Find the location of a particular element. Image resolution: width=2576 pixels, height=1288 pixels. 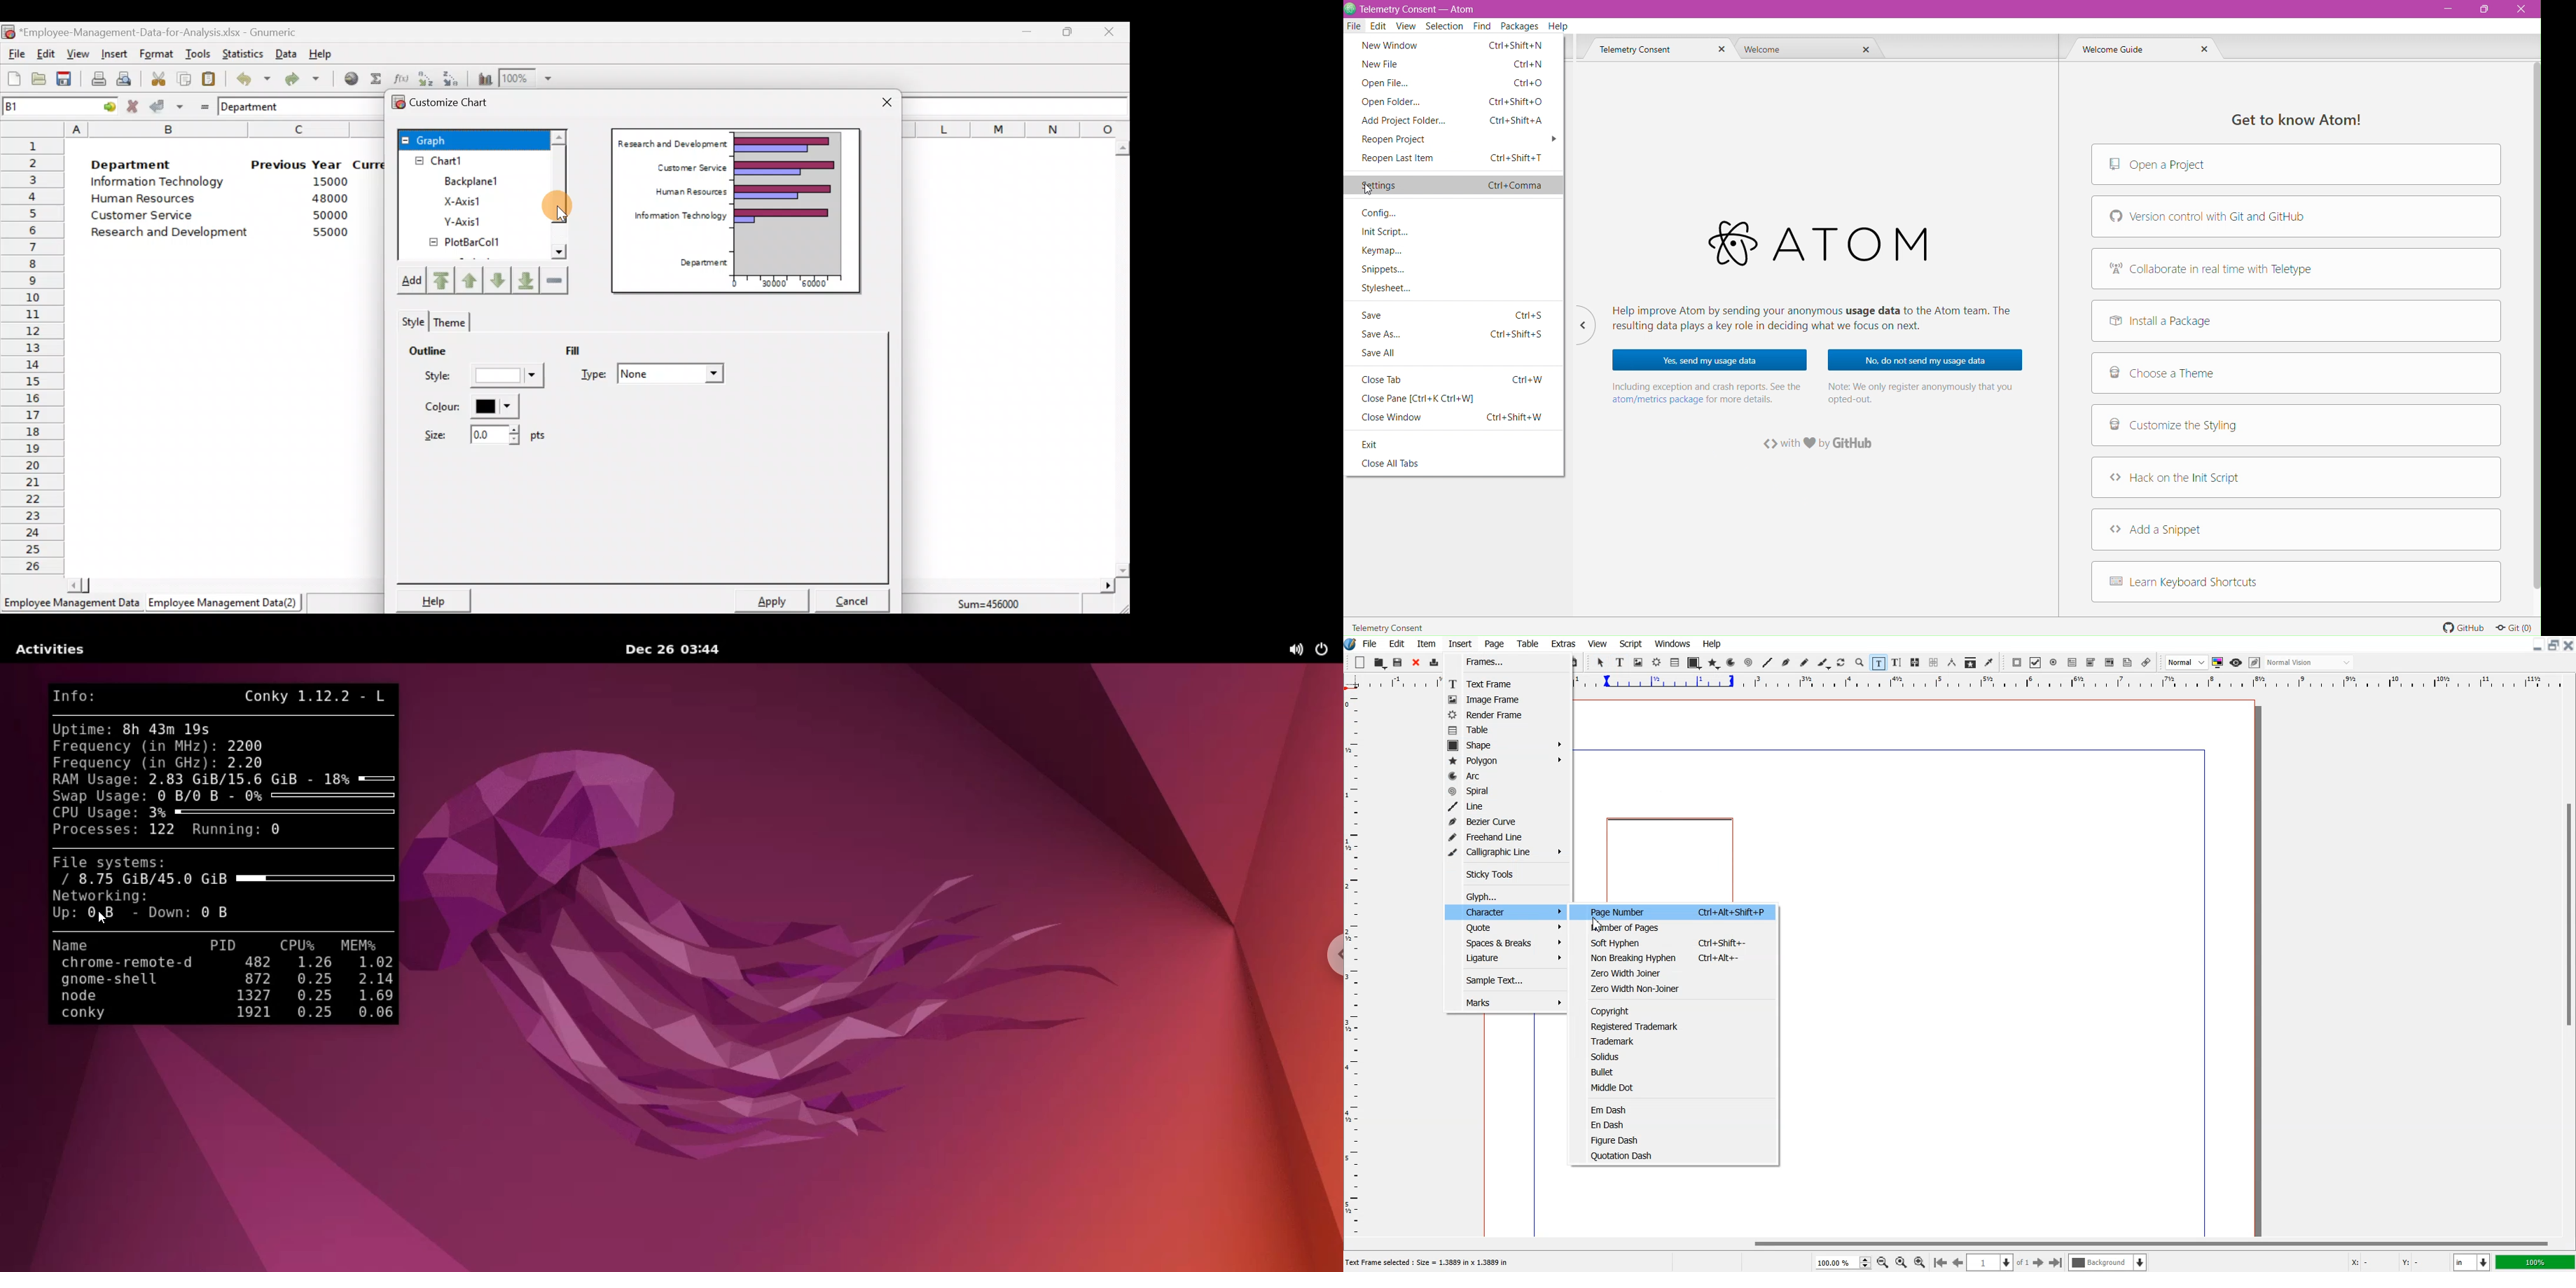

margin is located at coordinates (2207, 991).